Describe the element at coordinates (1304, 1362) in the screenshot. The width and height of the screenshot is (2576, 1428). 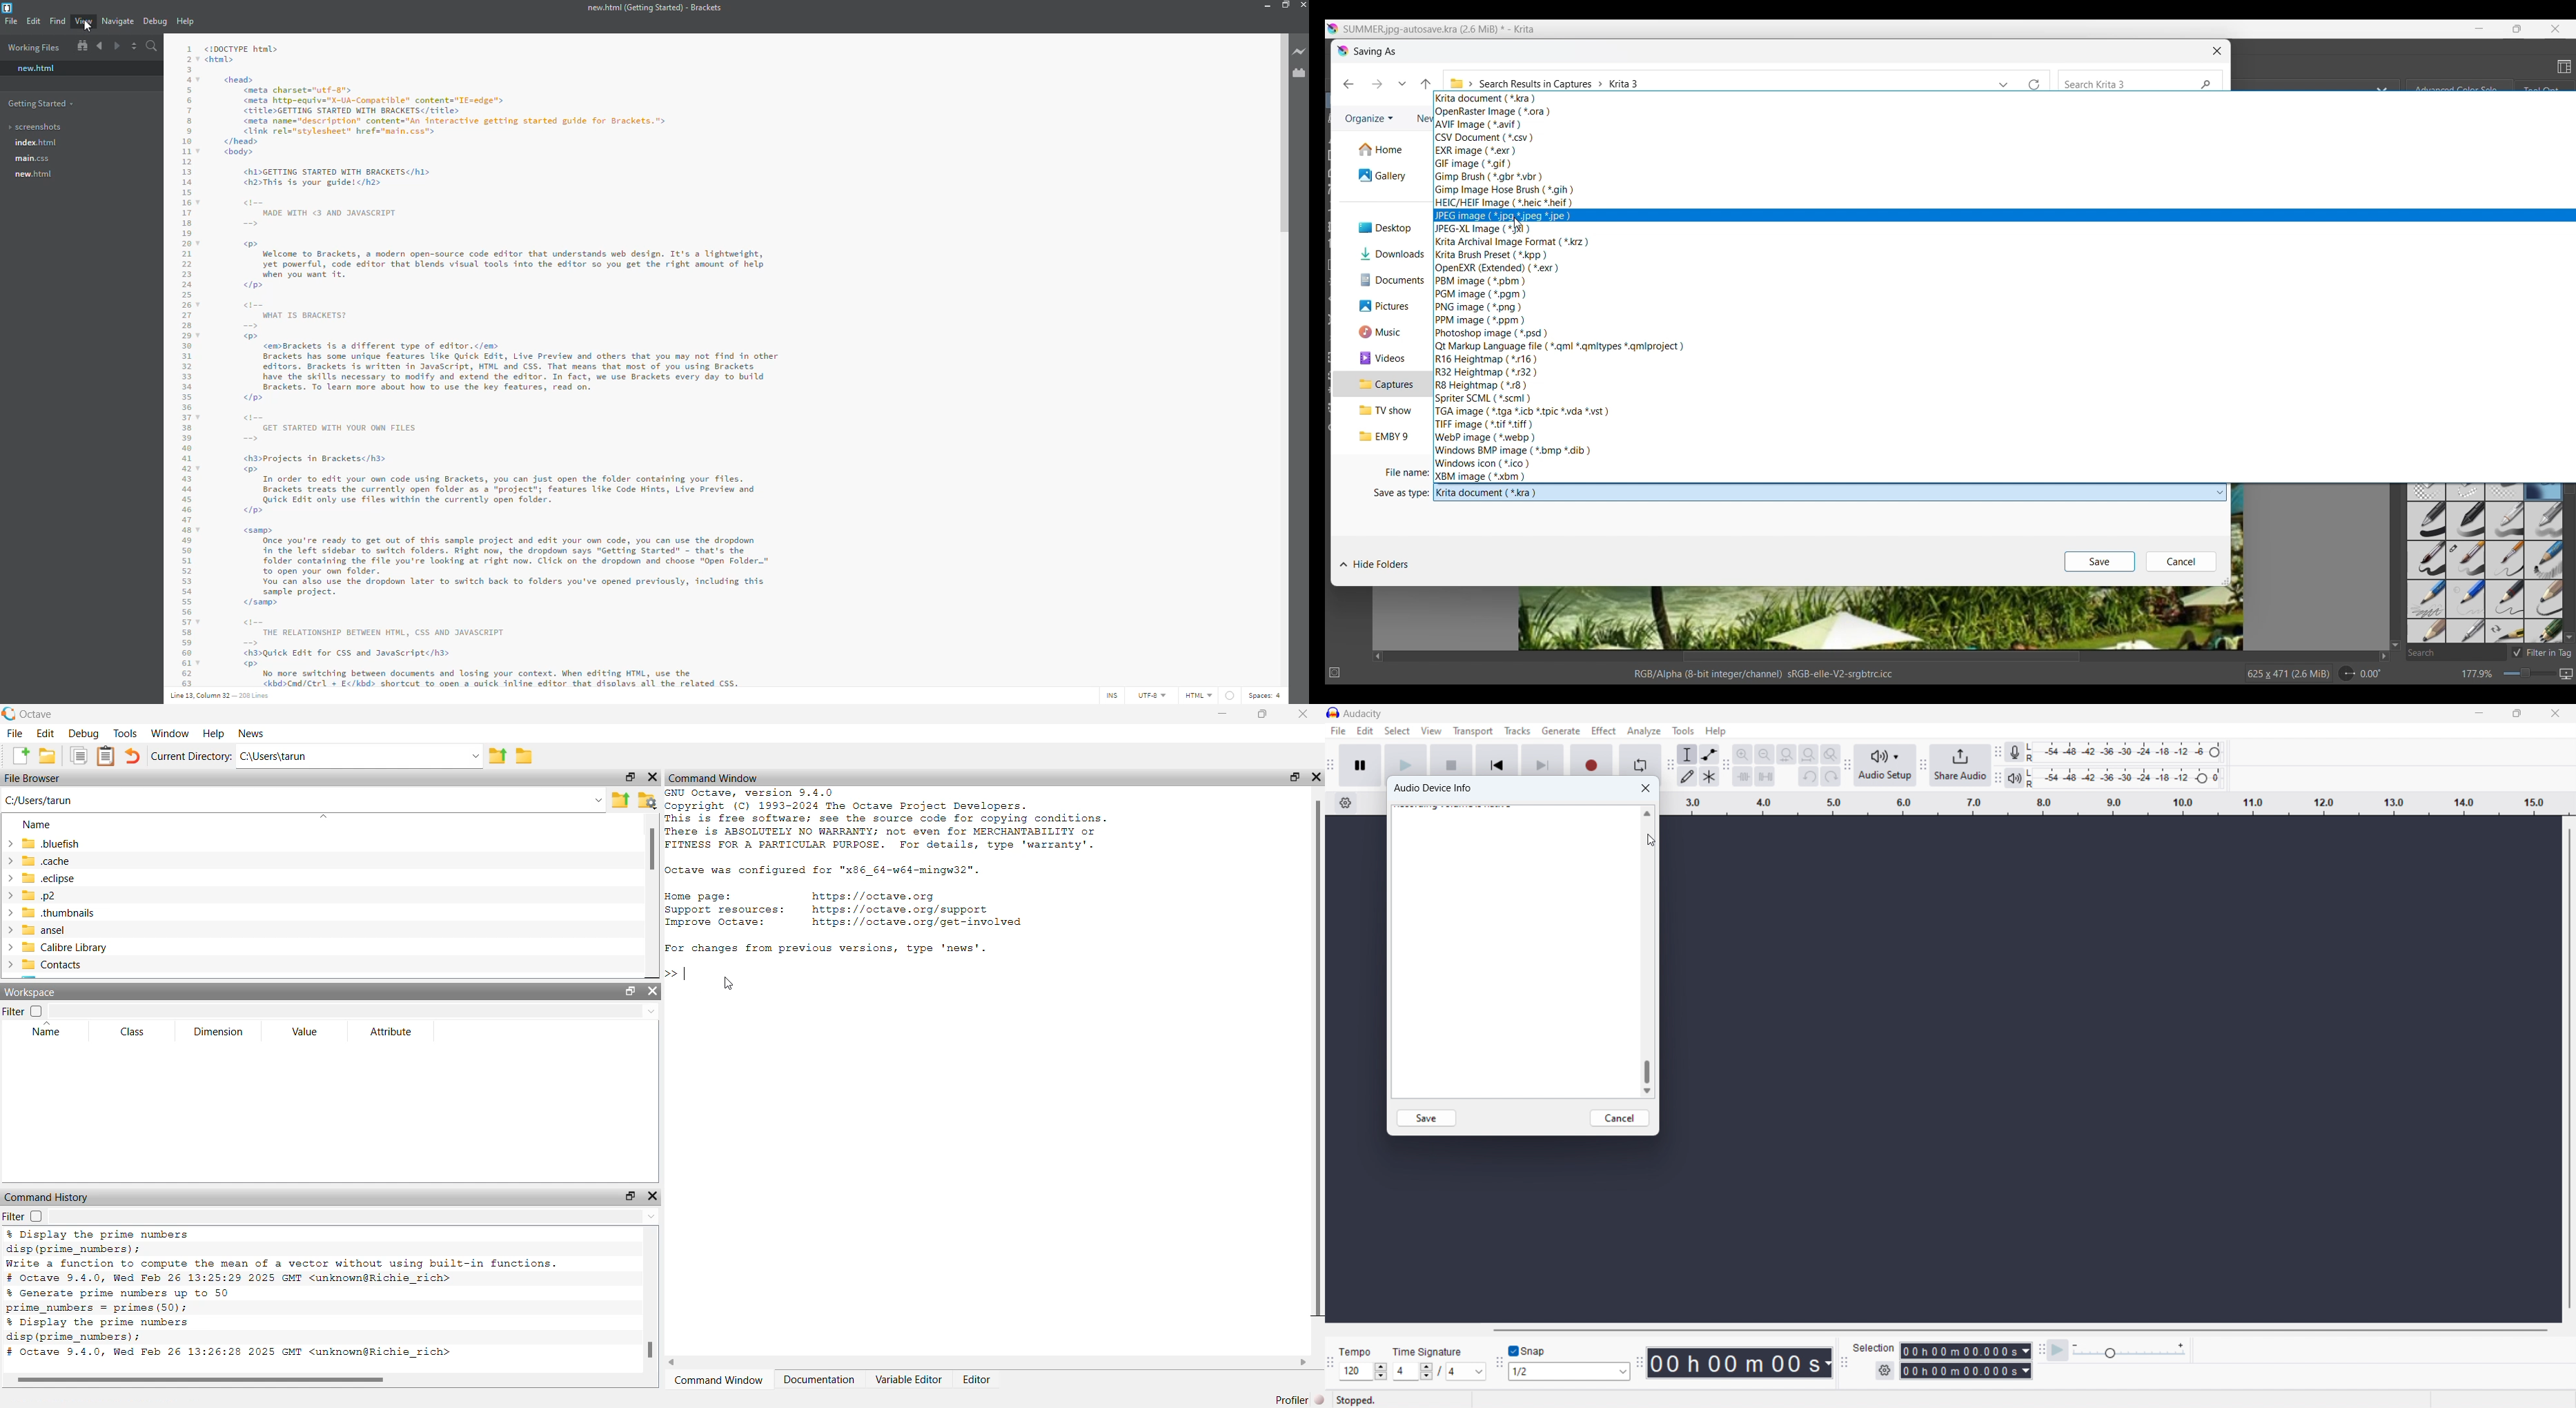
I see `scroll right` at that location.